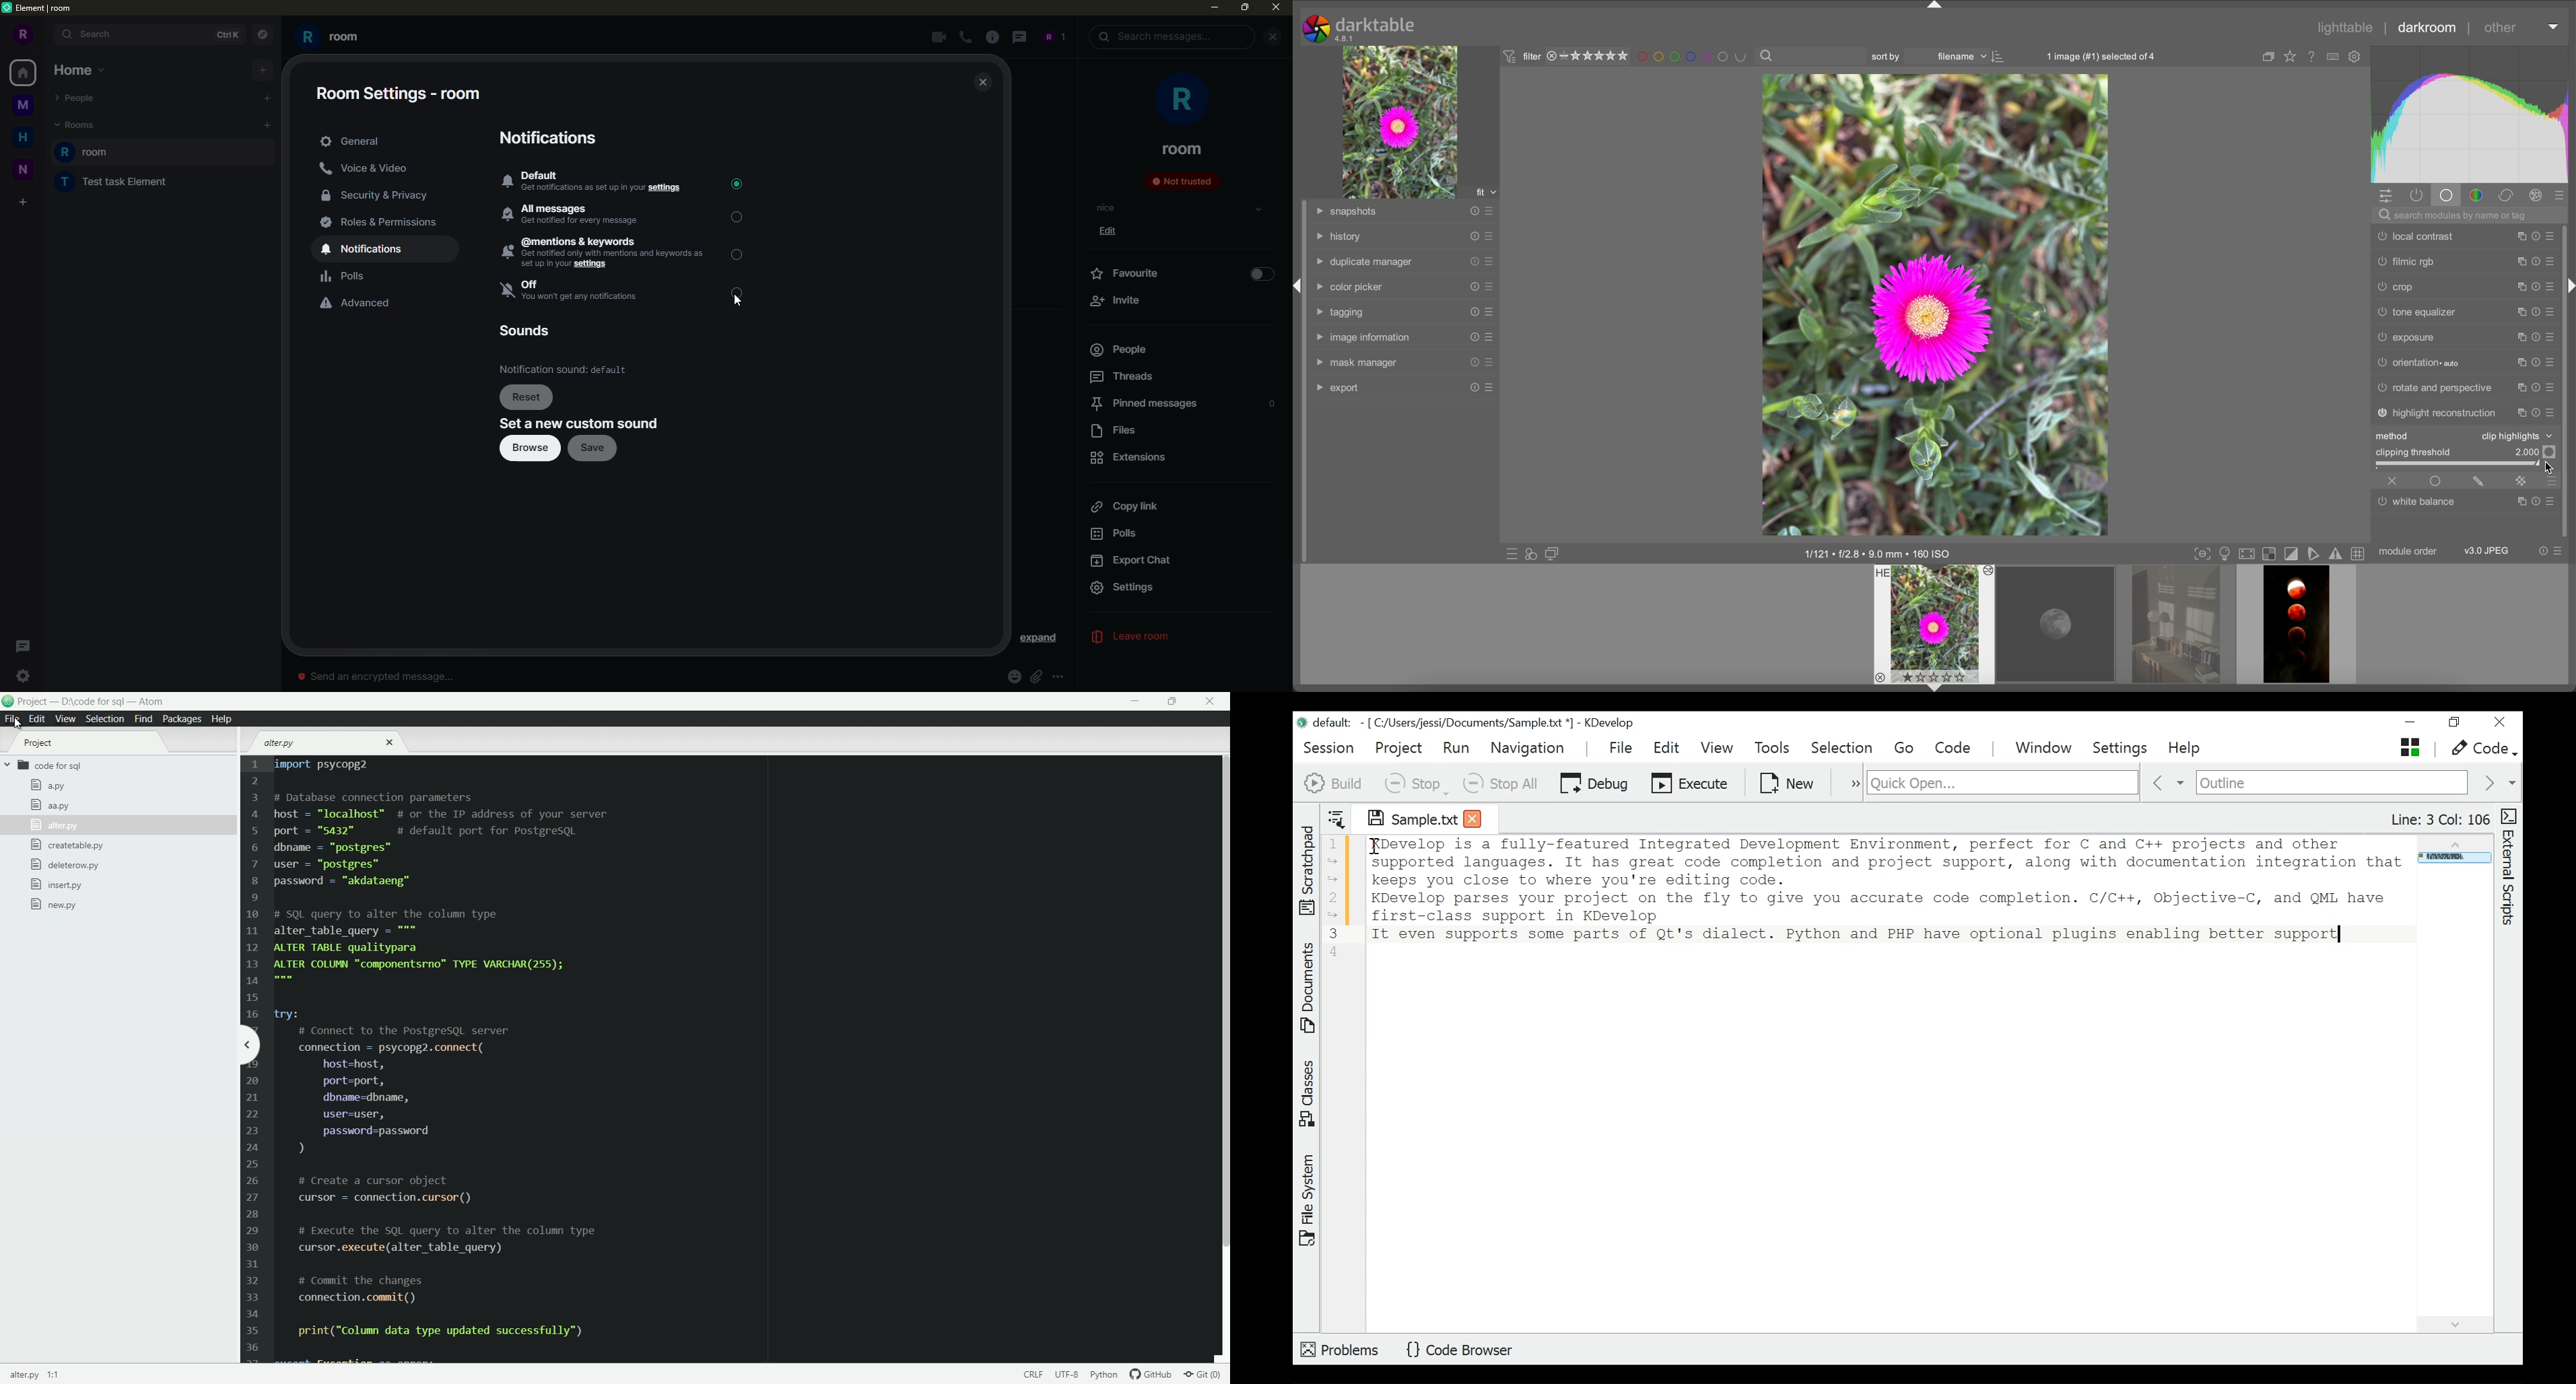 The width and height of the screenshot is (2576, 1400). Describe the element at coordinates (2337, 555) in the screenshot. I see `gamut checking` at that location.